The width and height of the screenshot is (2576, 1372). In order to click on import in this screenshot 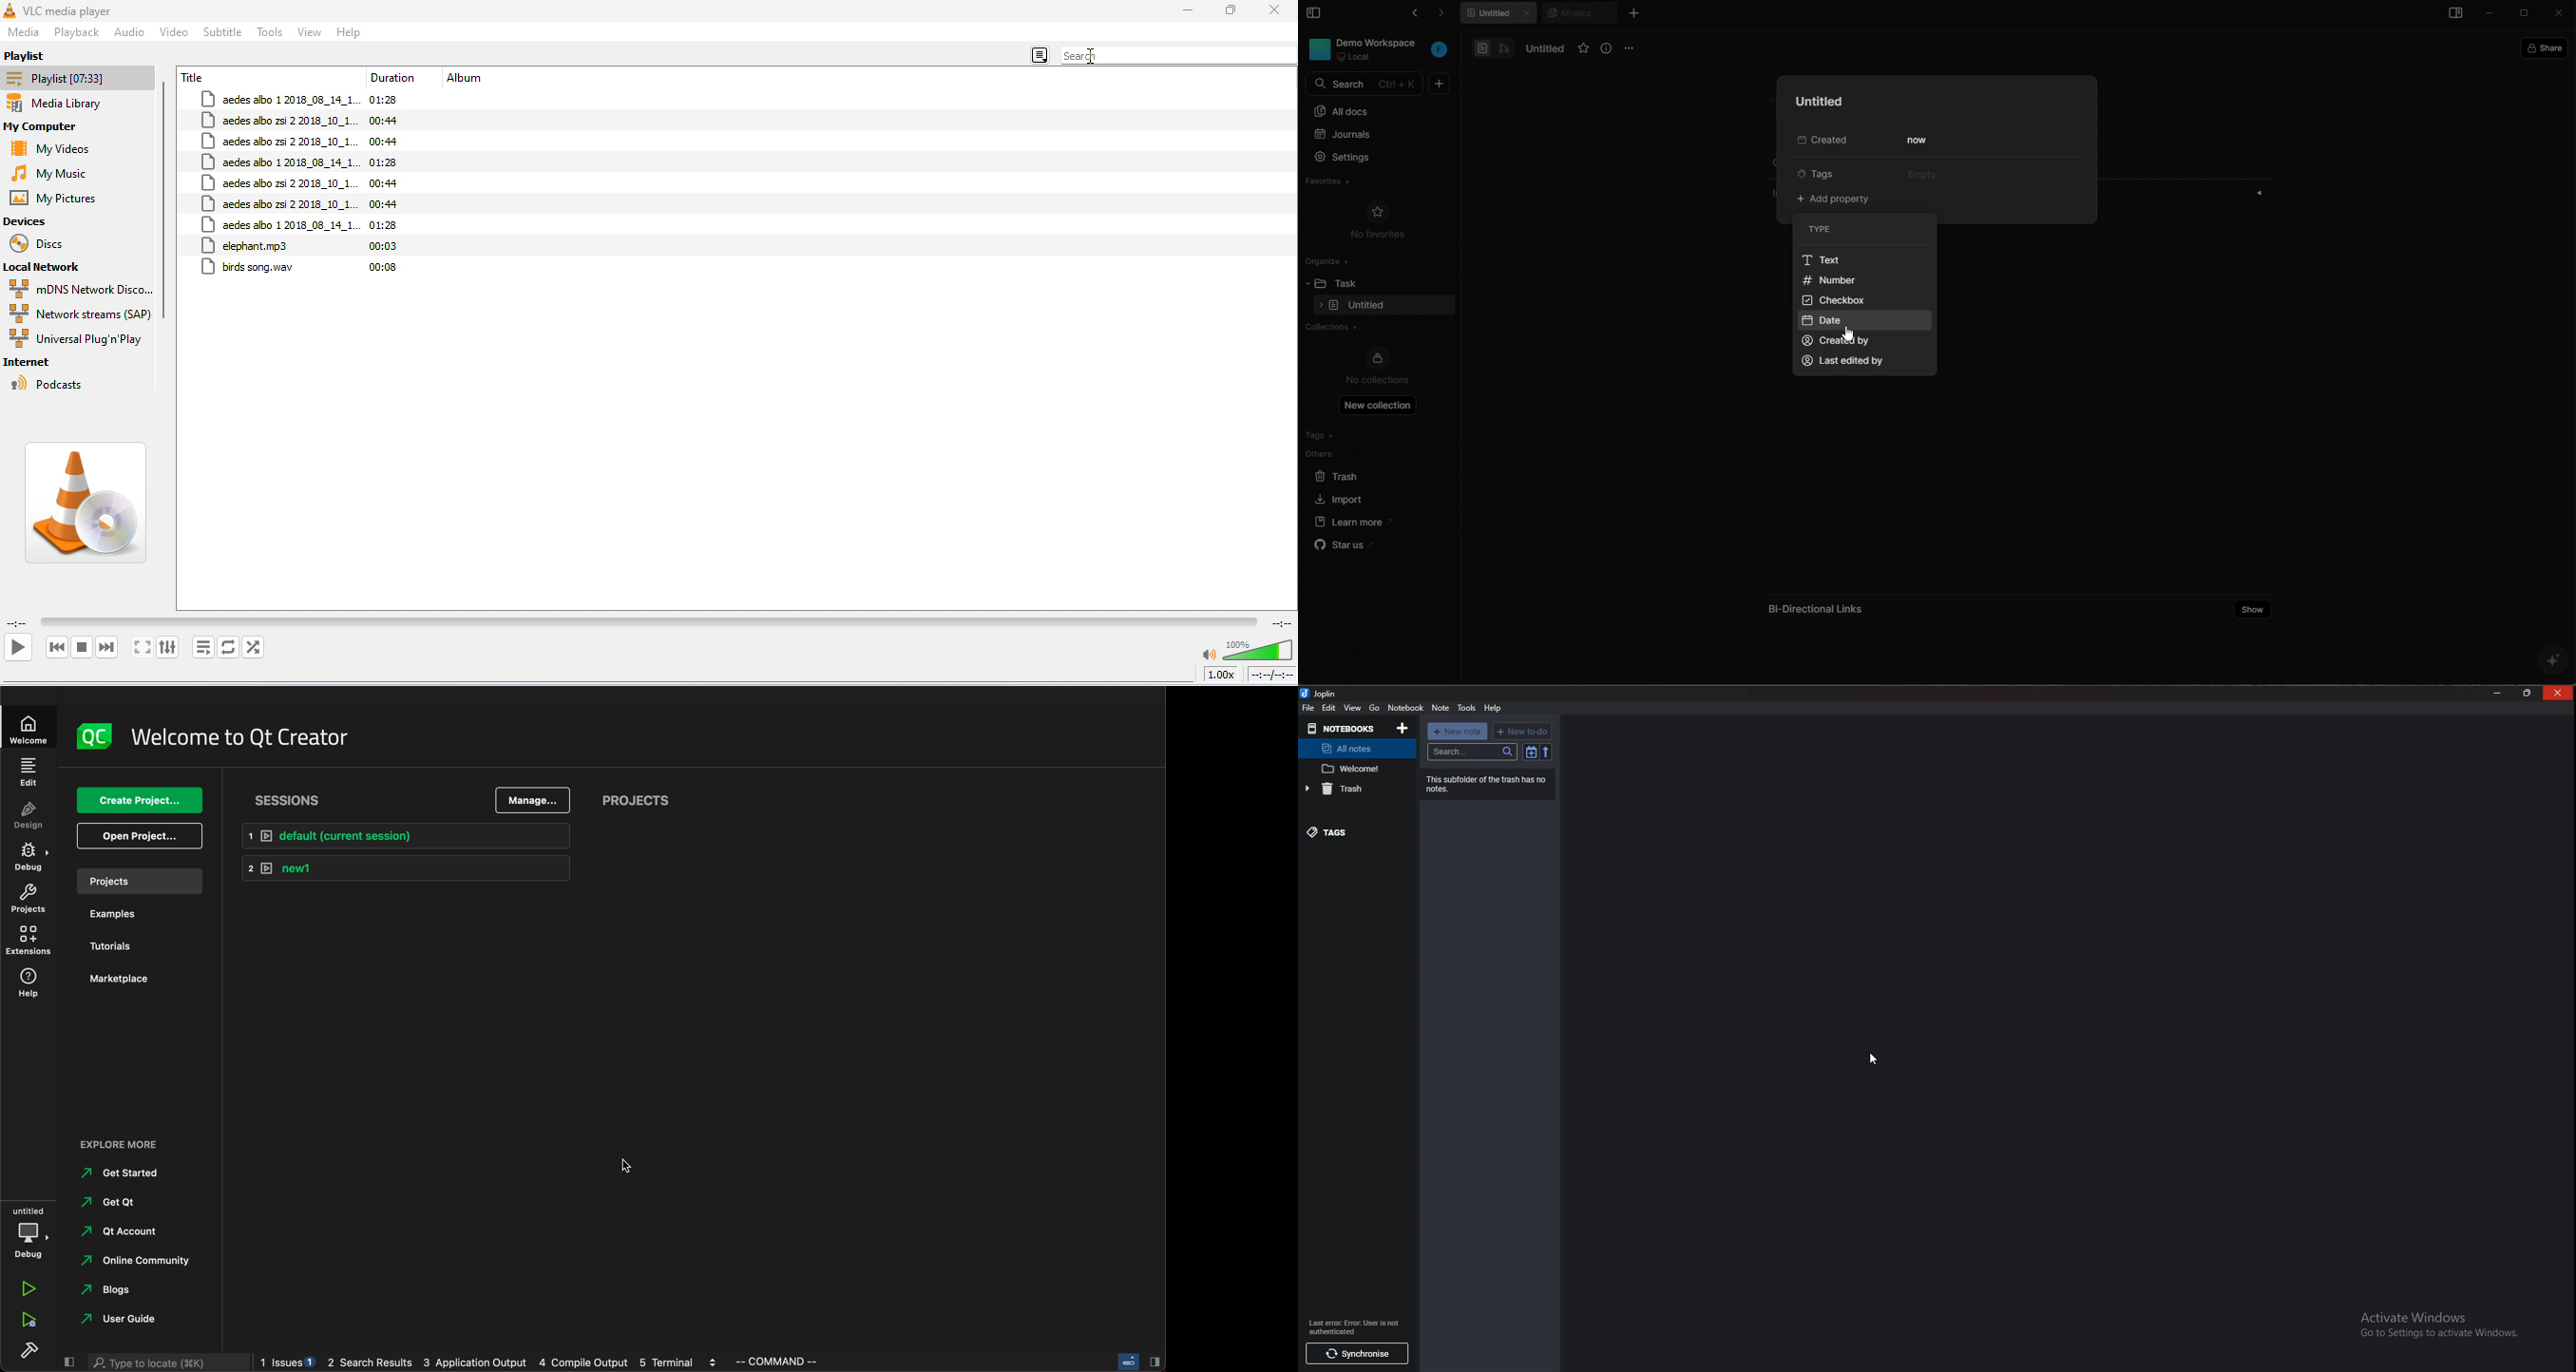, I will do `click(1341, 497)`.